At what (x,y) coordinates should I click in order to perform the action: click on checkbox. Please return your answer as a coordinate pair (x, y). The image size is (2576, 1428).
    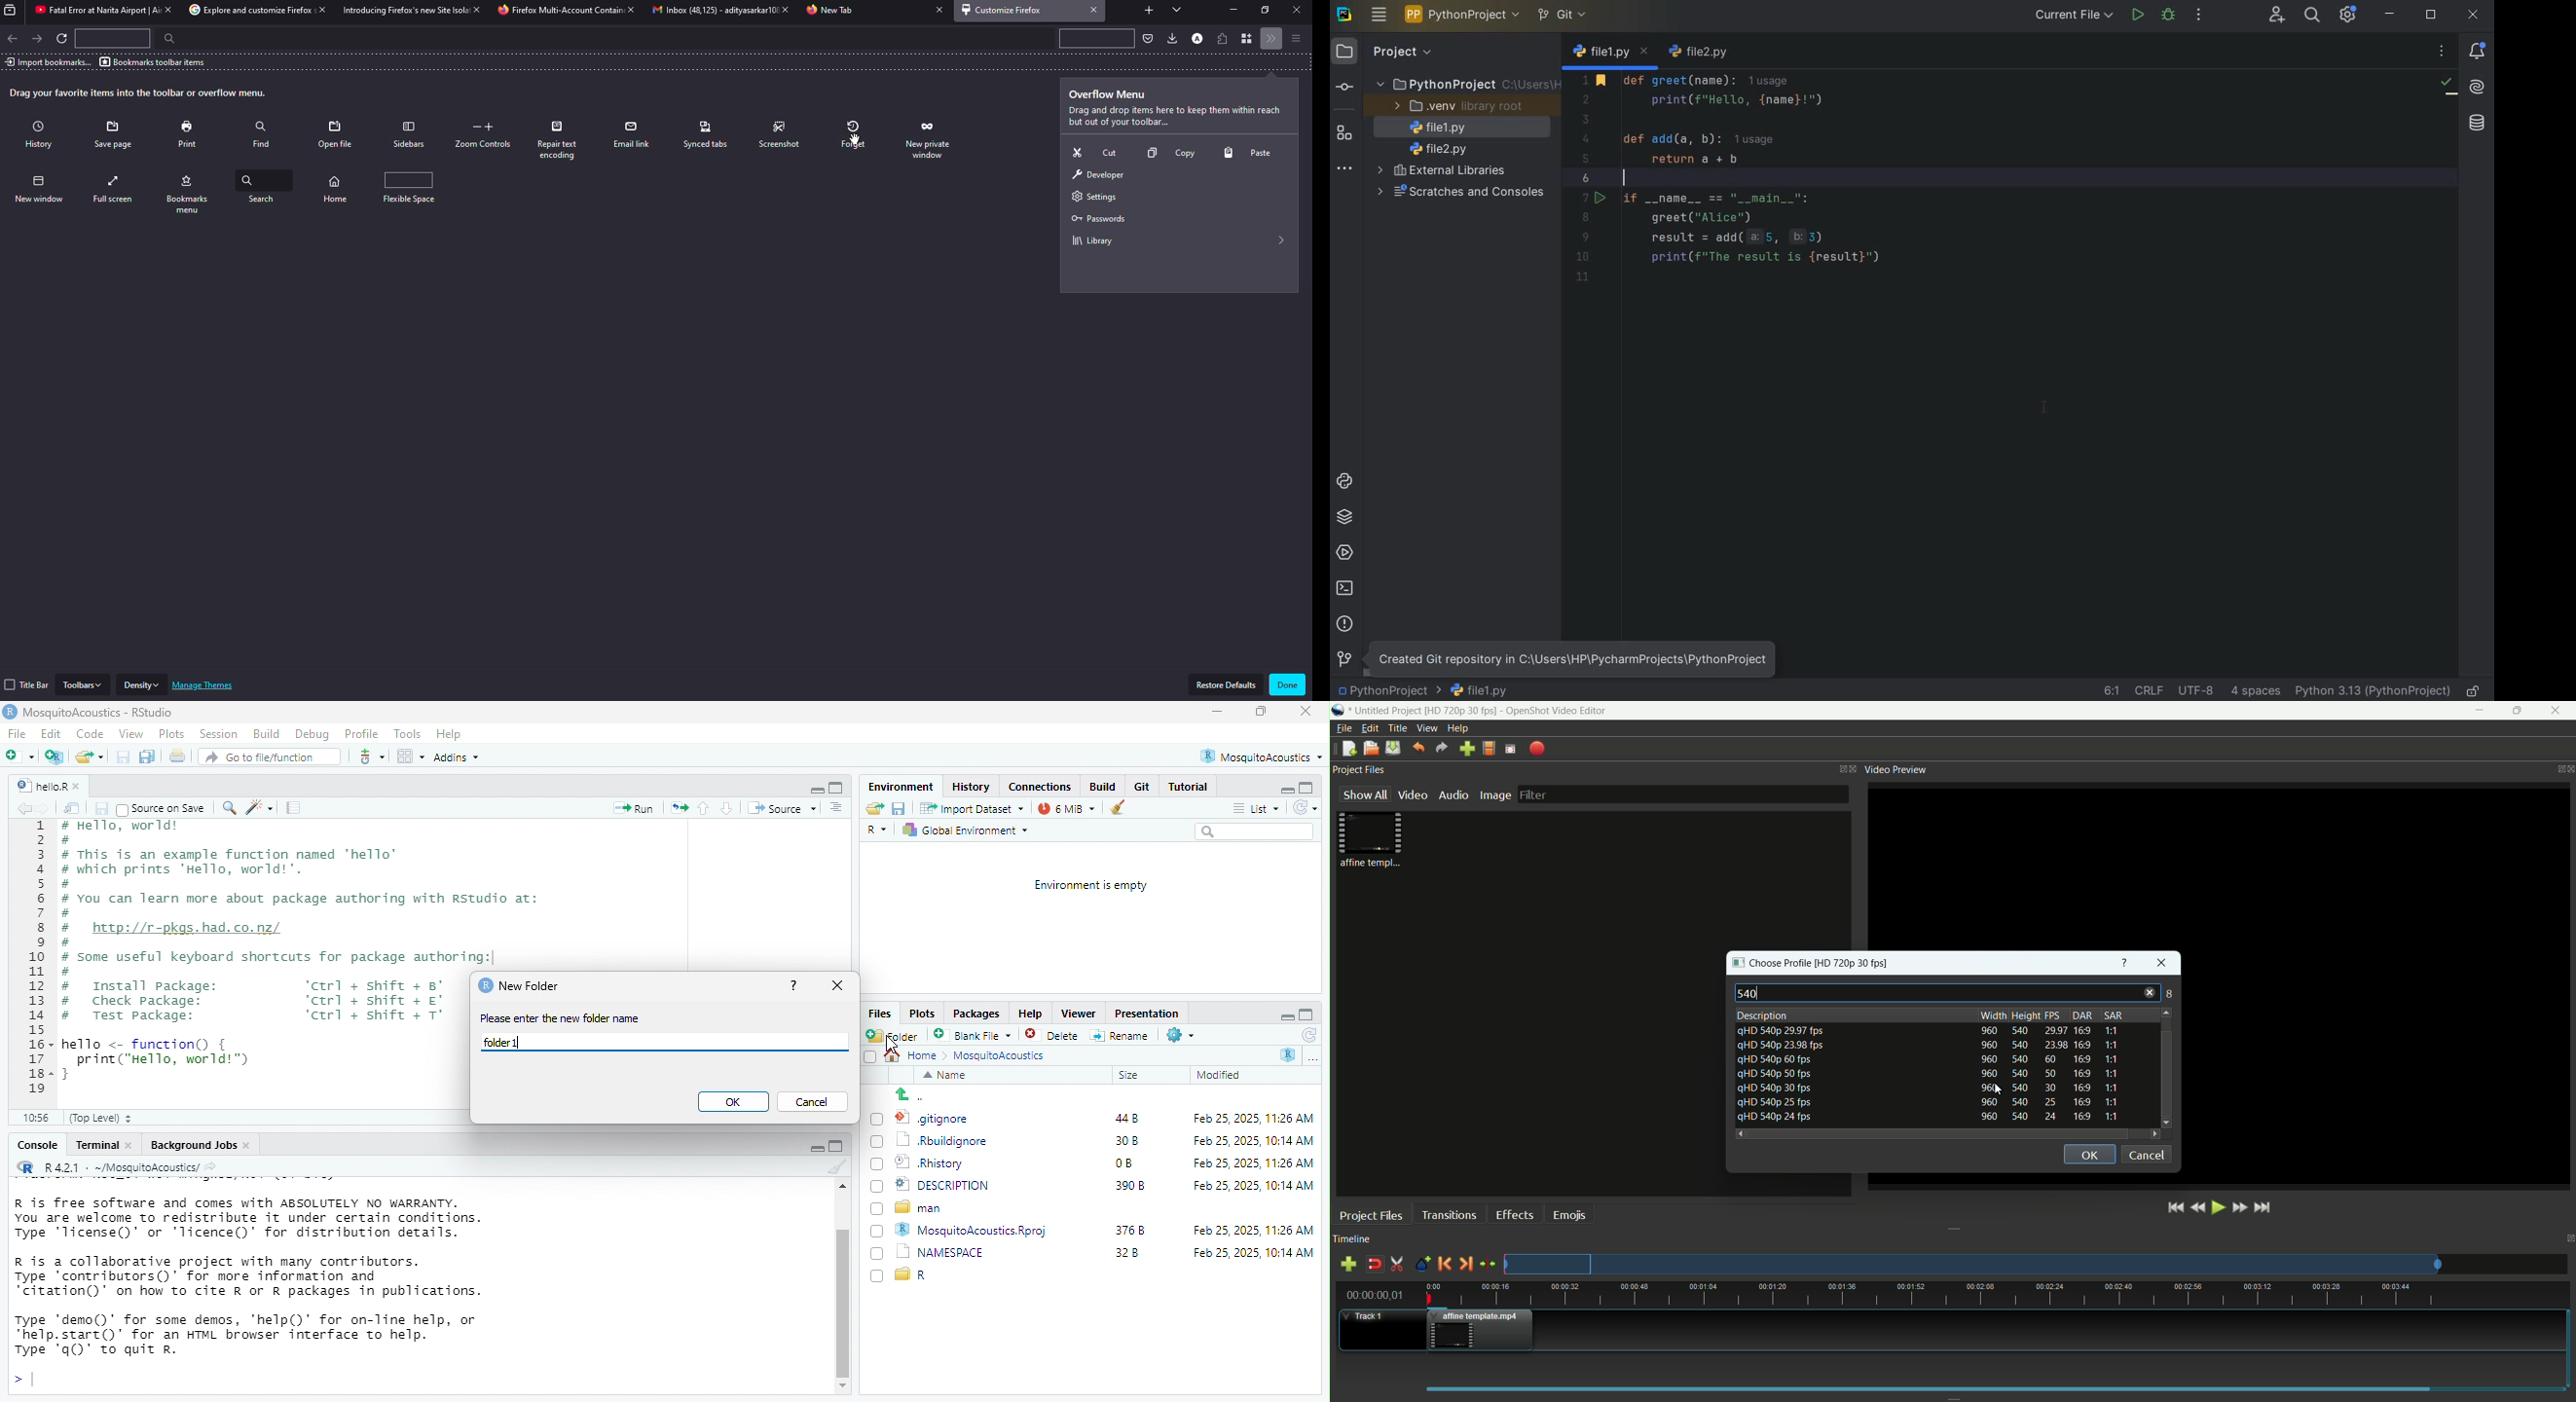
    Looking at the image, I should click on (876, 1210).